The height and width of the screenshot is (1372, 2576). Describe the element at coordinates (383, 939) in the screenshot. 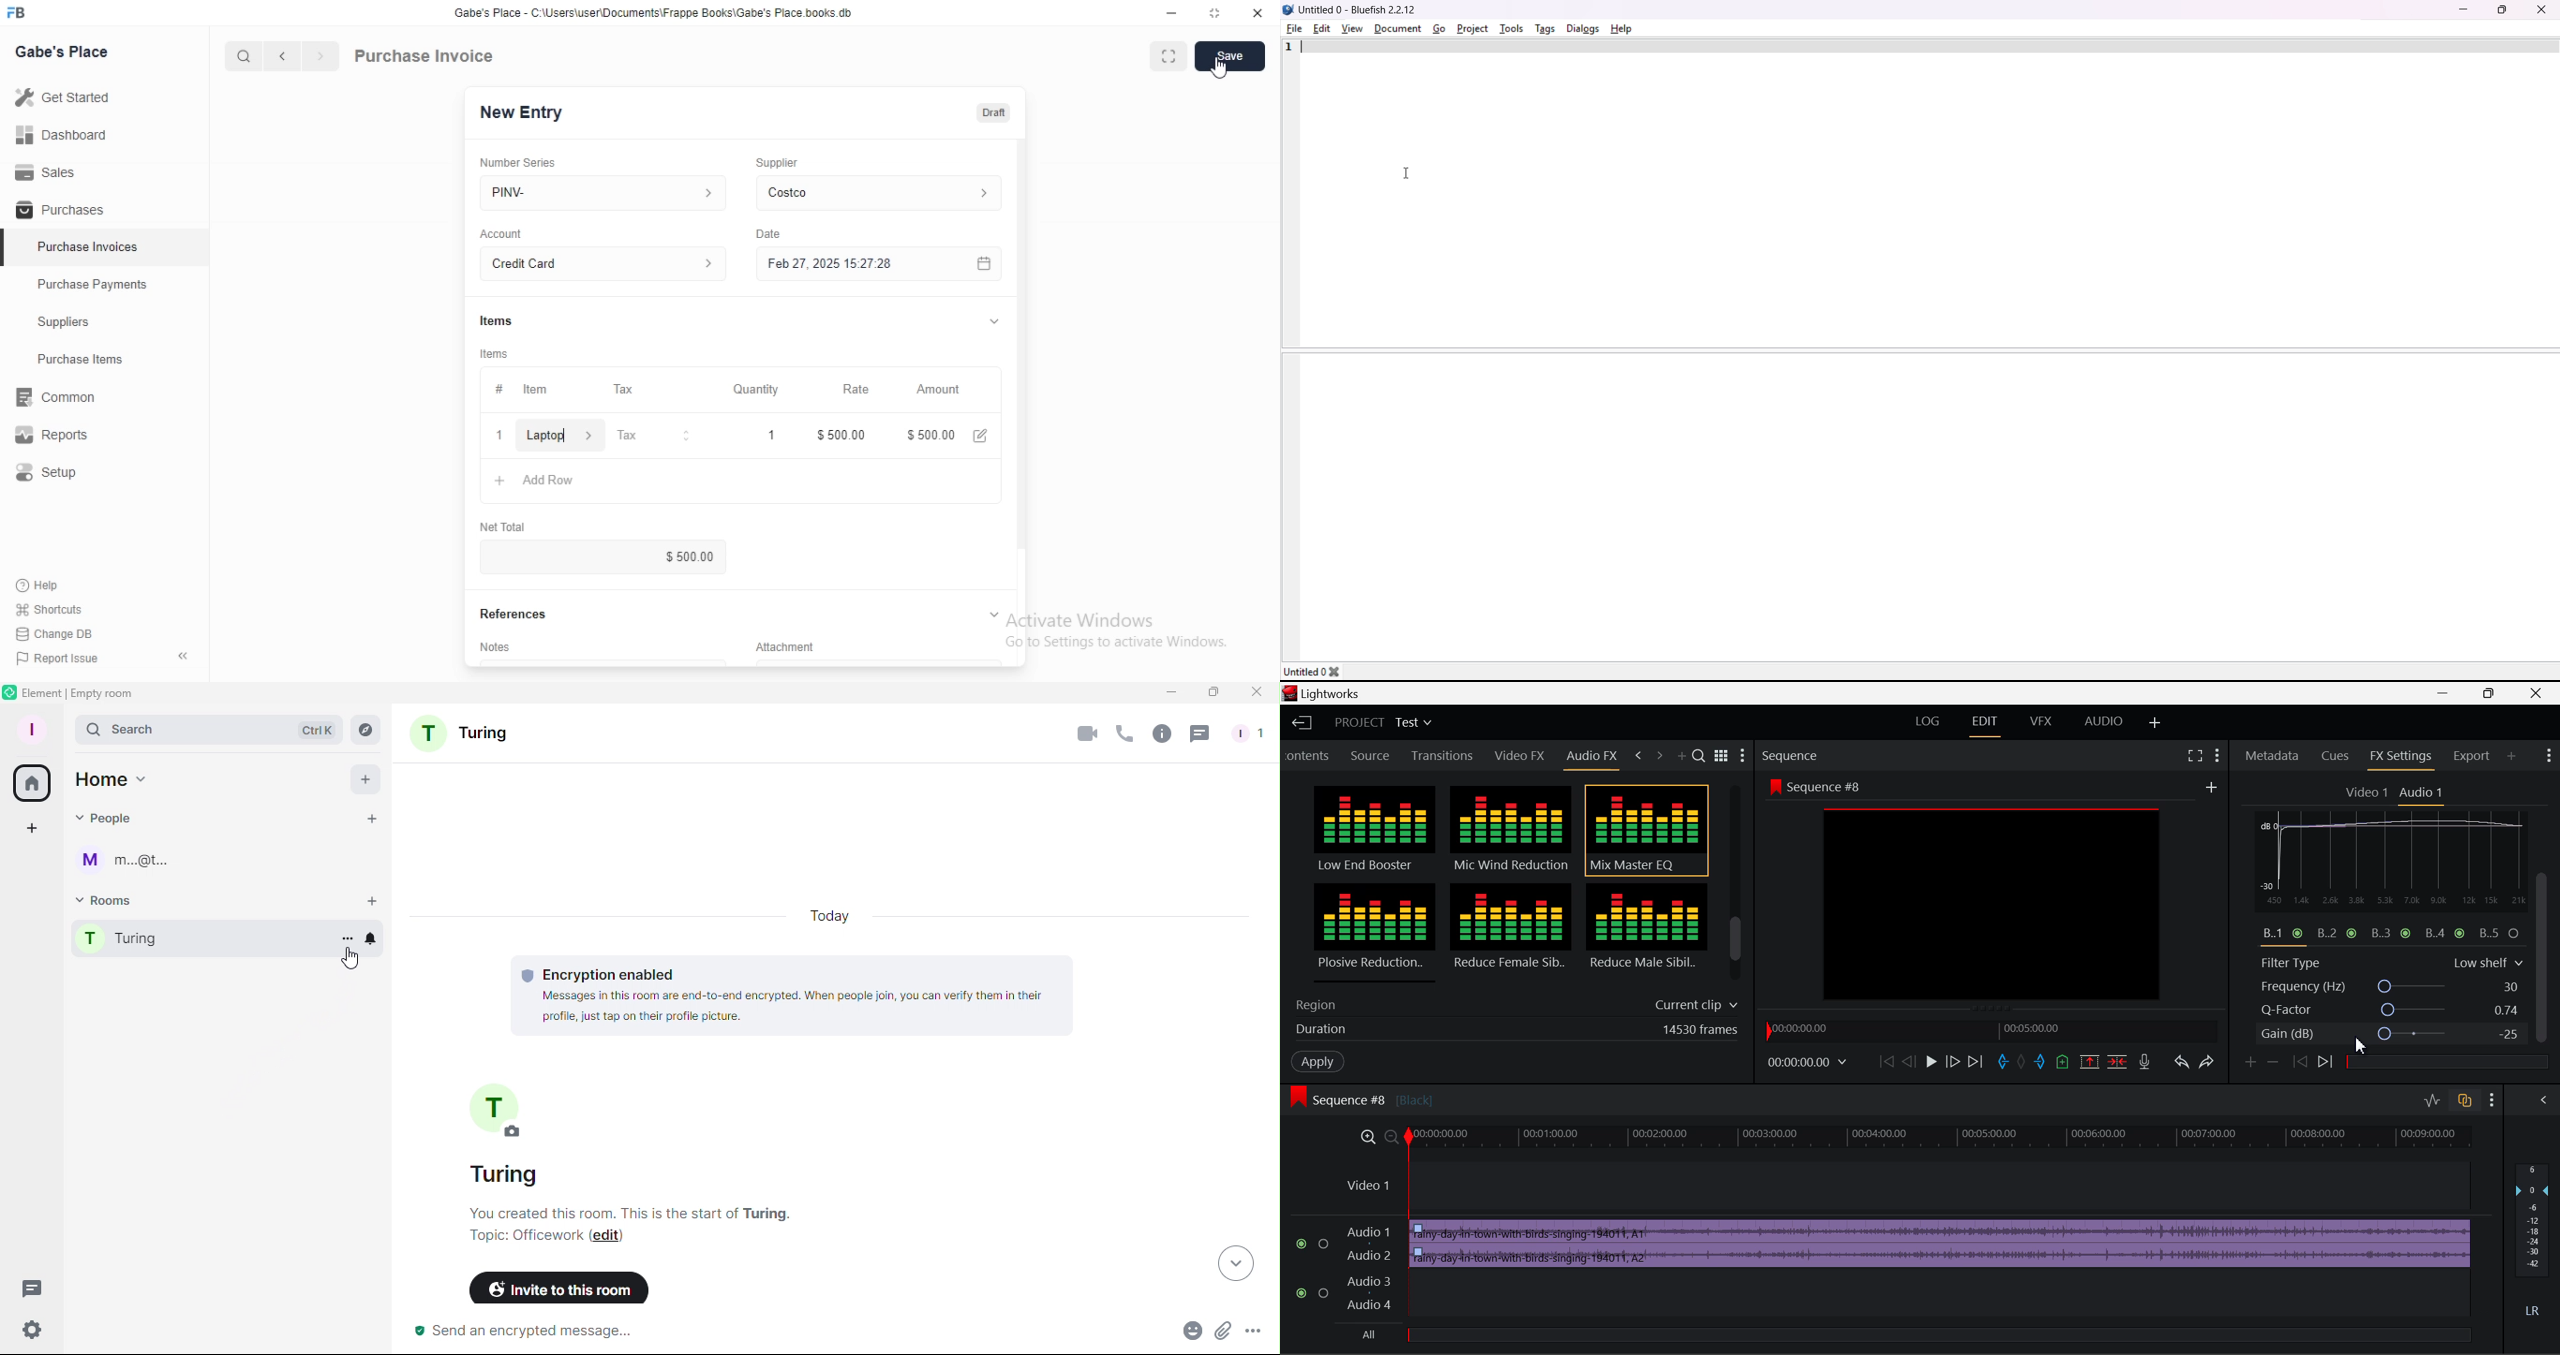

I see `Notification options` at that location.